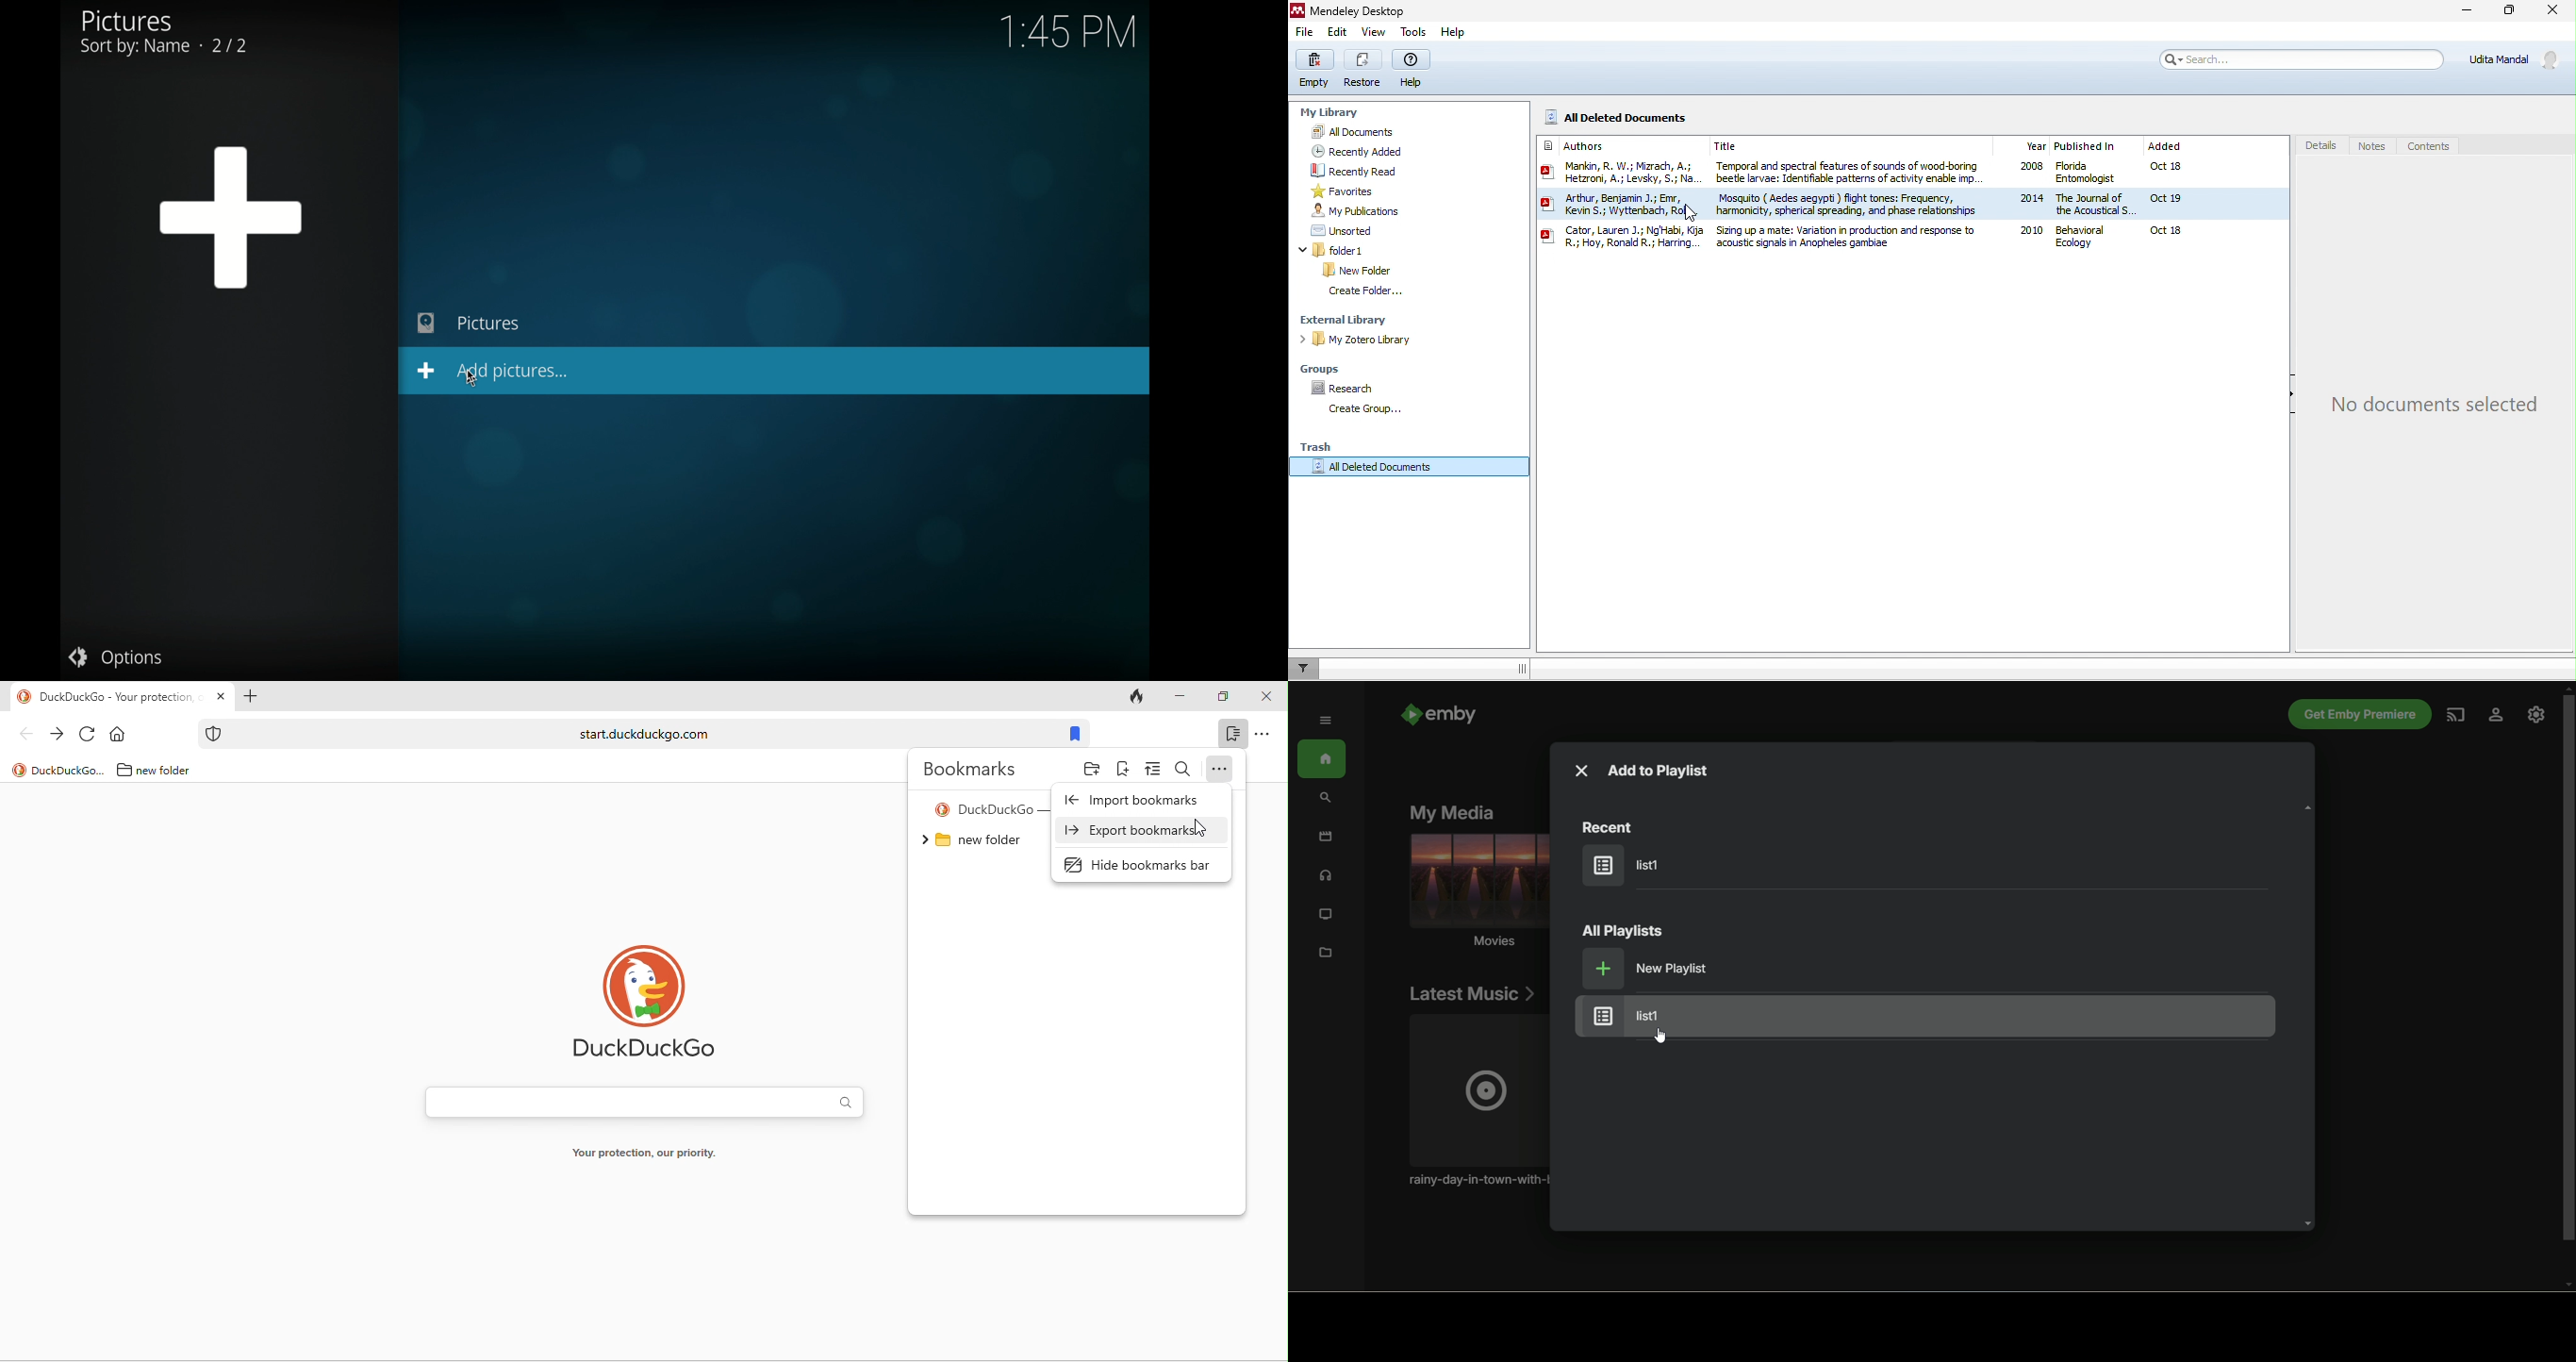  I want to click on title, so click(1351, 10).